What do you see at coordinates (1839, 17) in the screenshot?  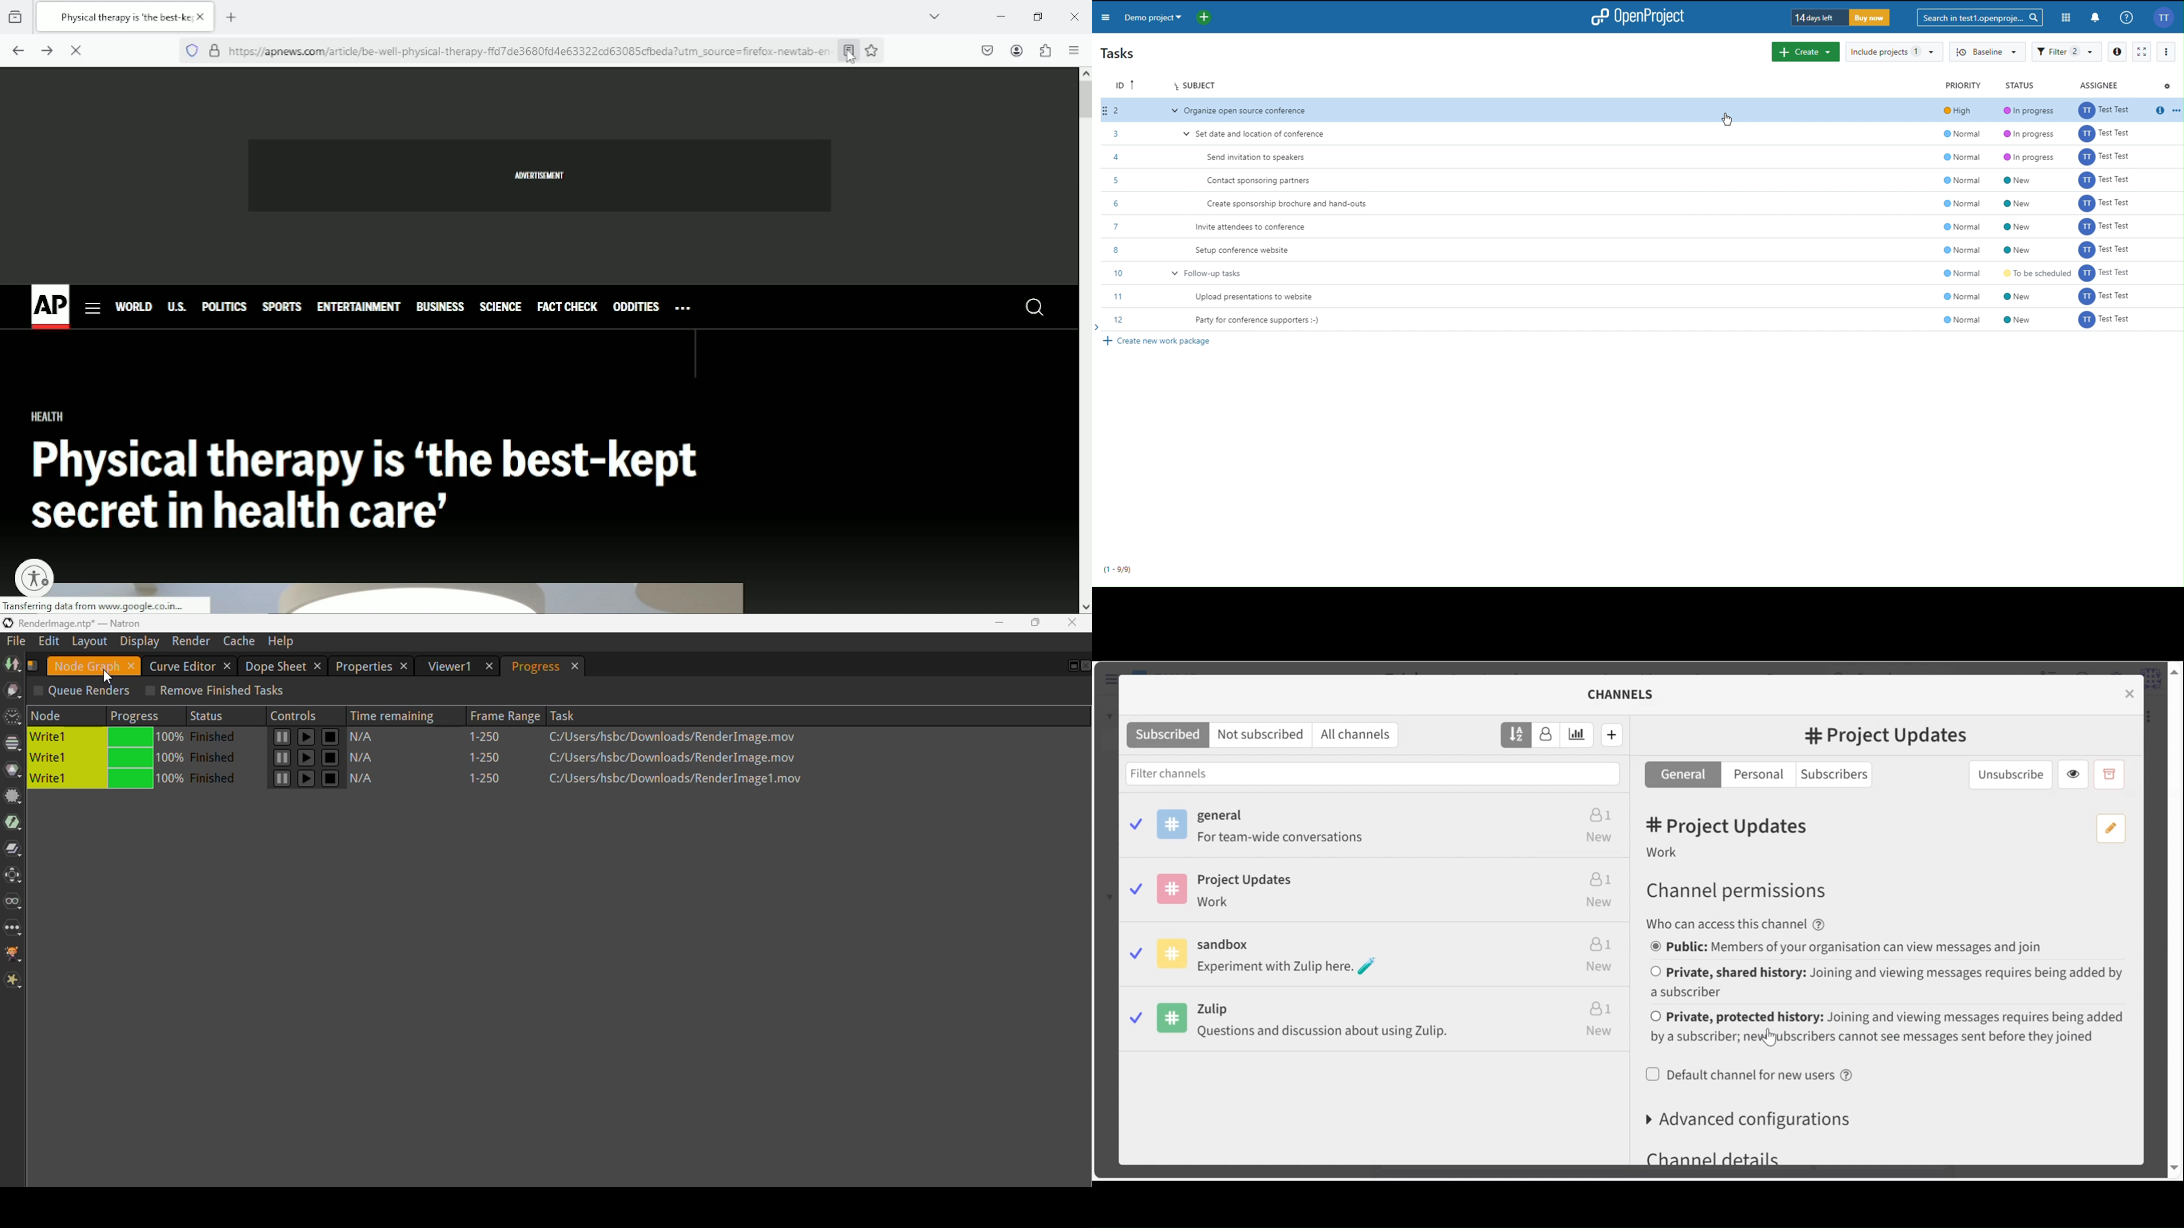 I see `Trial Timer` at bounding box center [1839, 17].